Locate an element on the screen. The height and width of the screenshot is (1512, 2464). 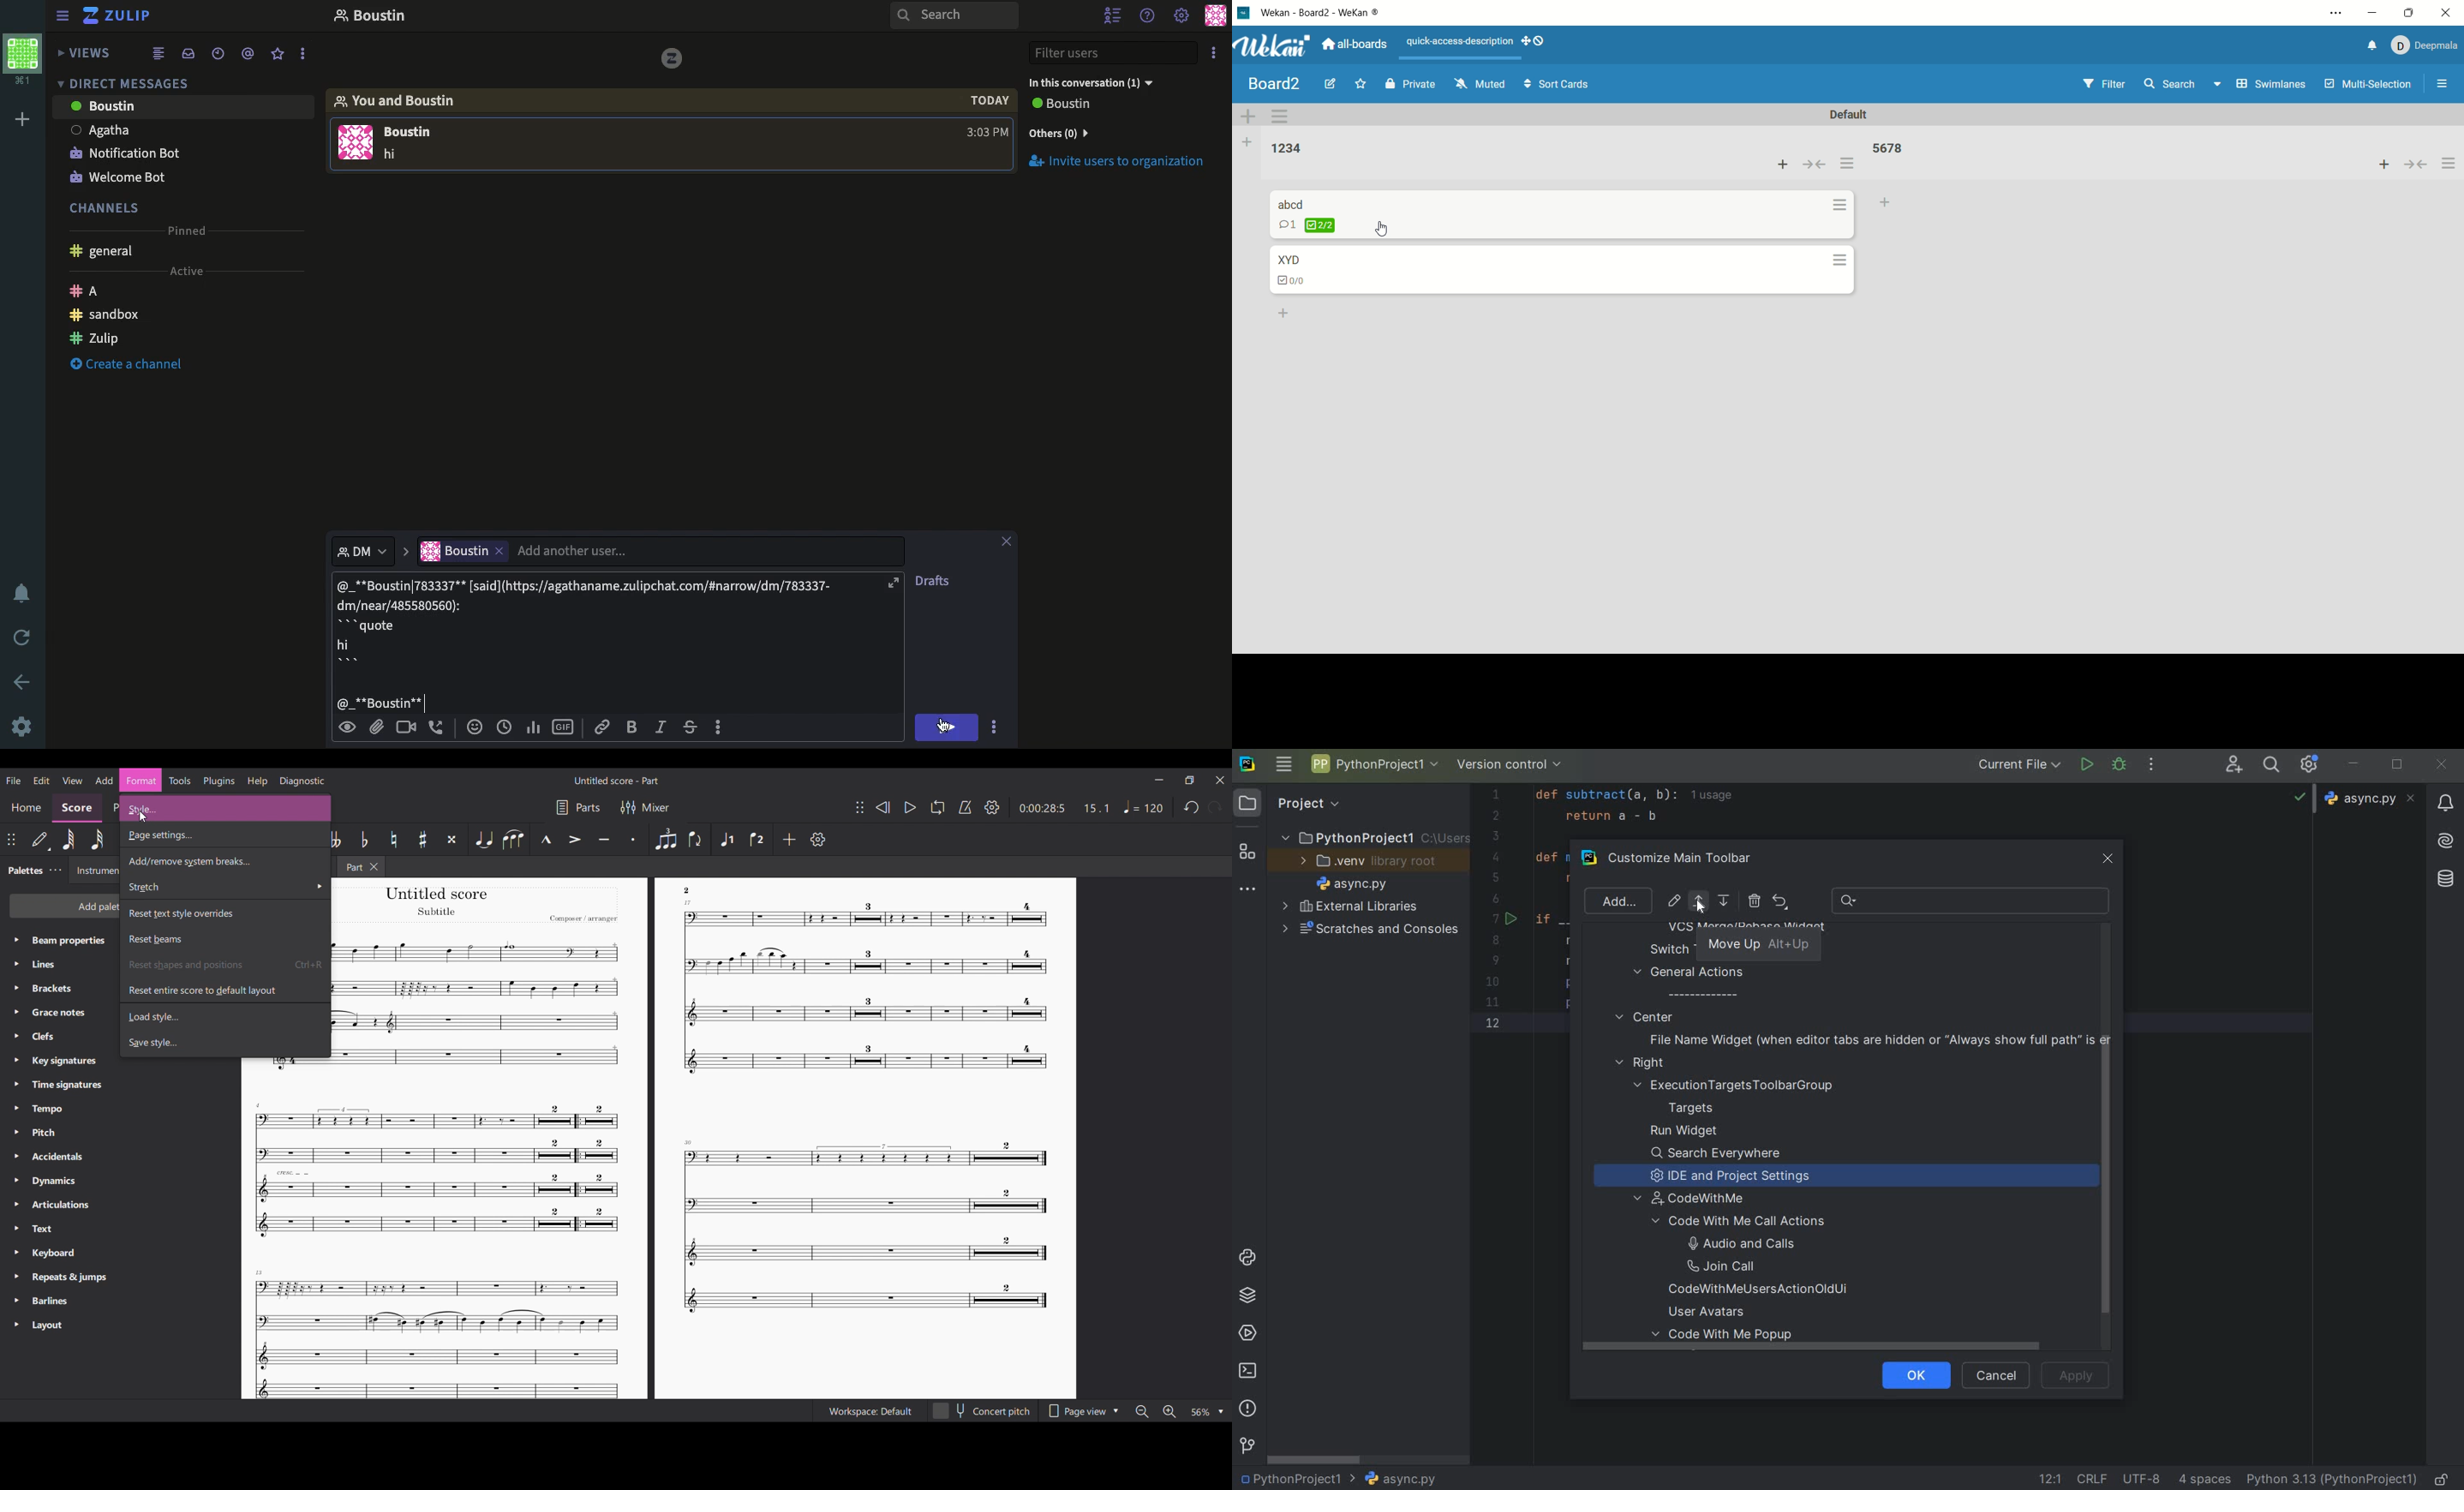
Mouse Cursor is located at coordinates (947, 730).